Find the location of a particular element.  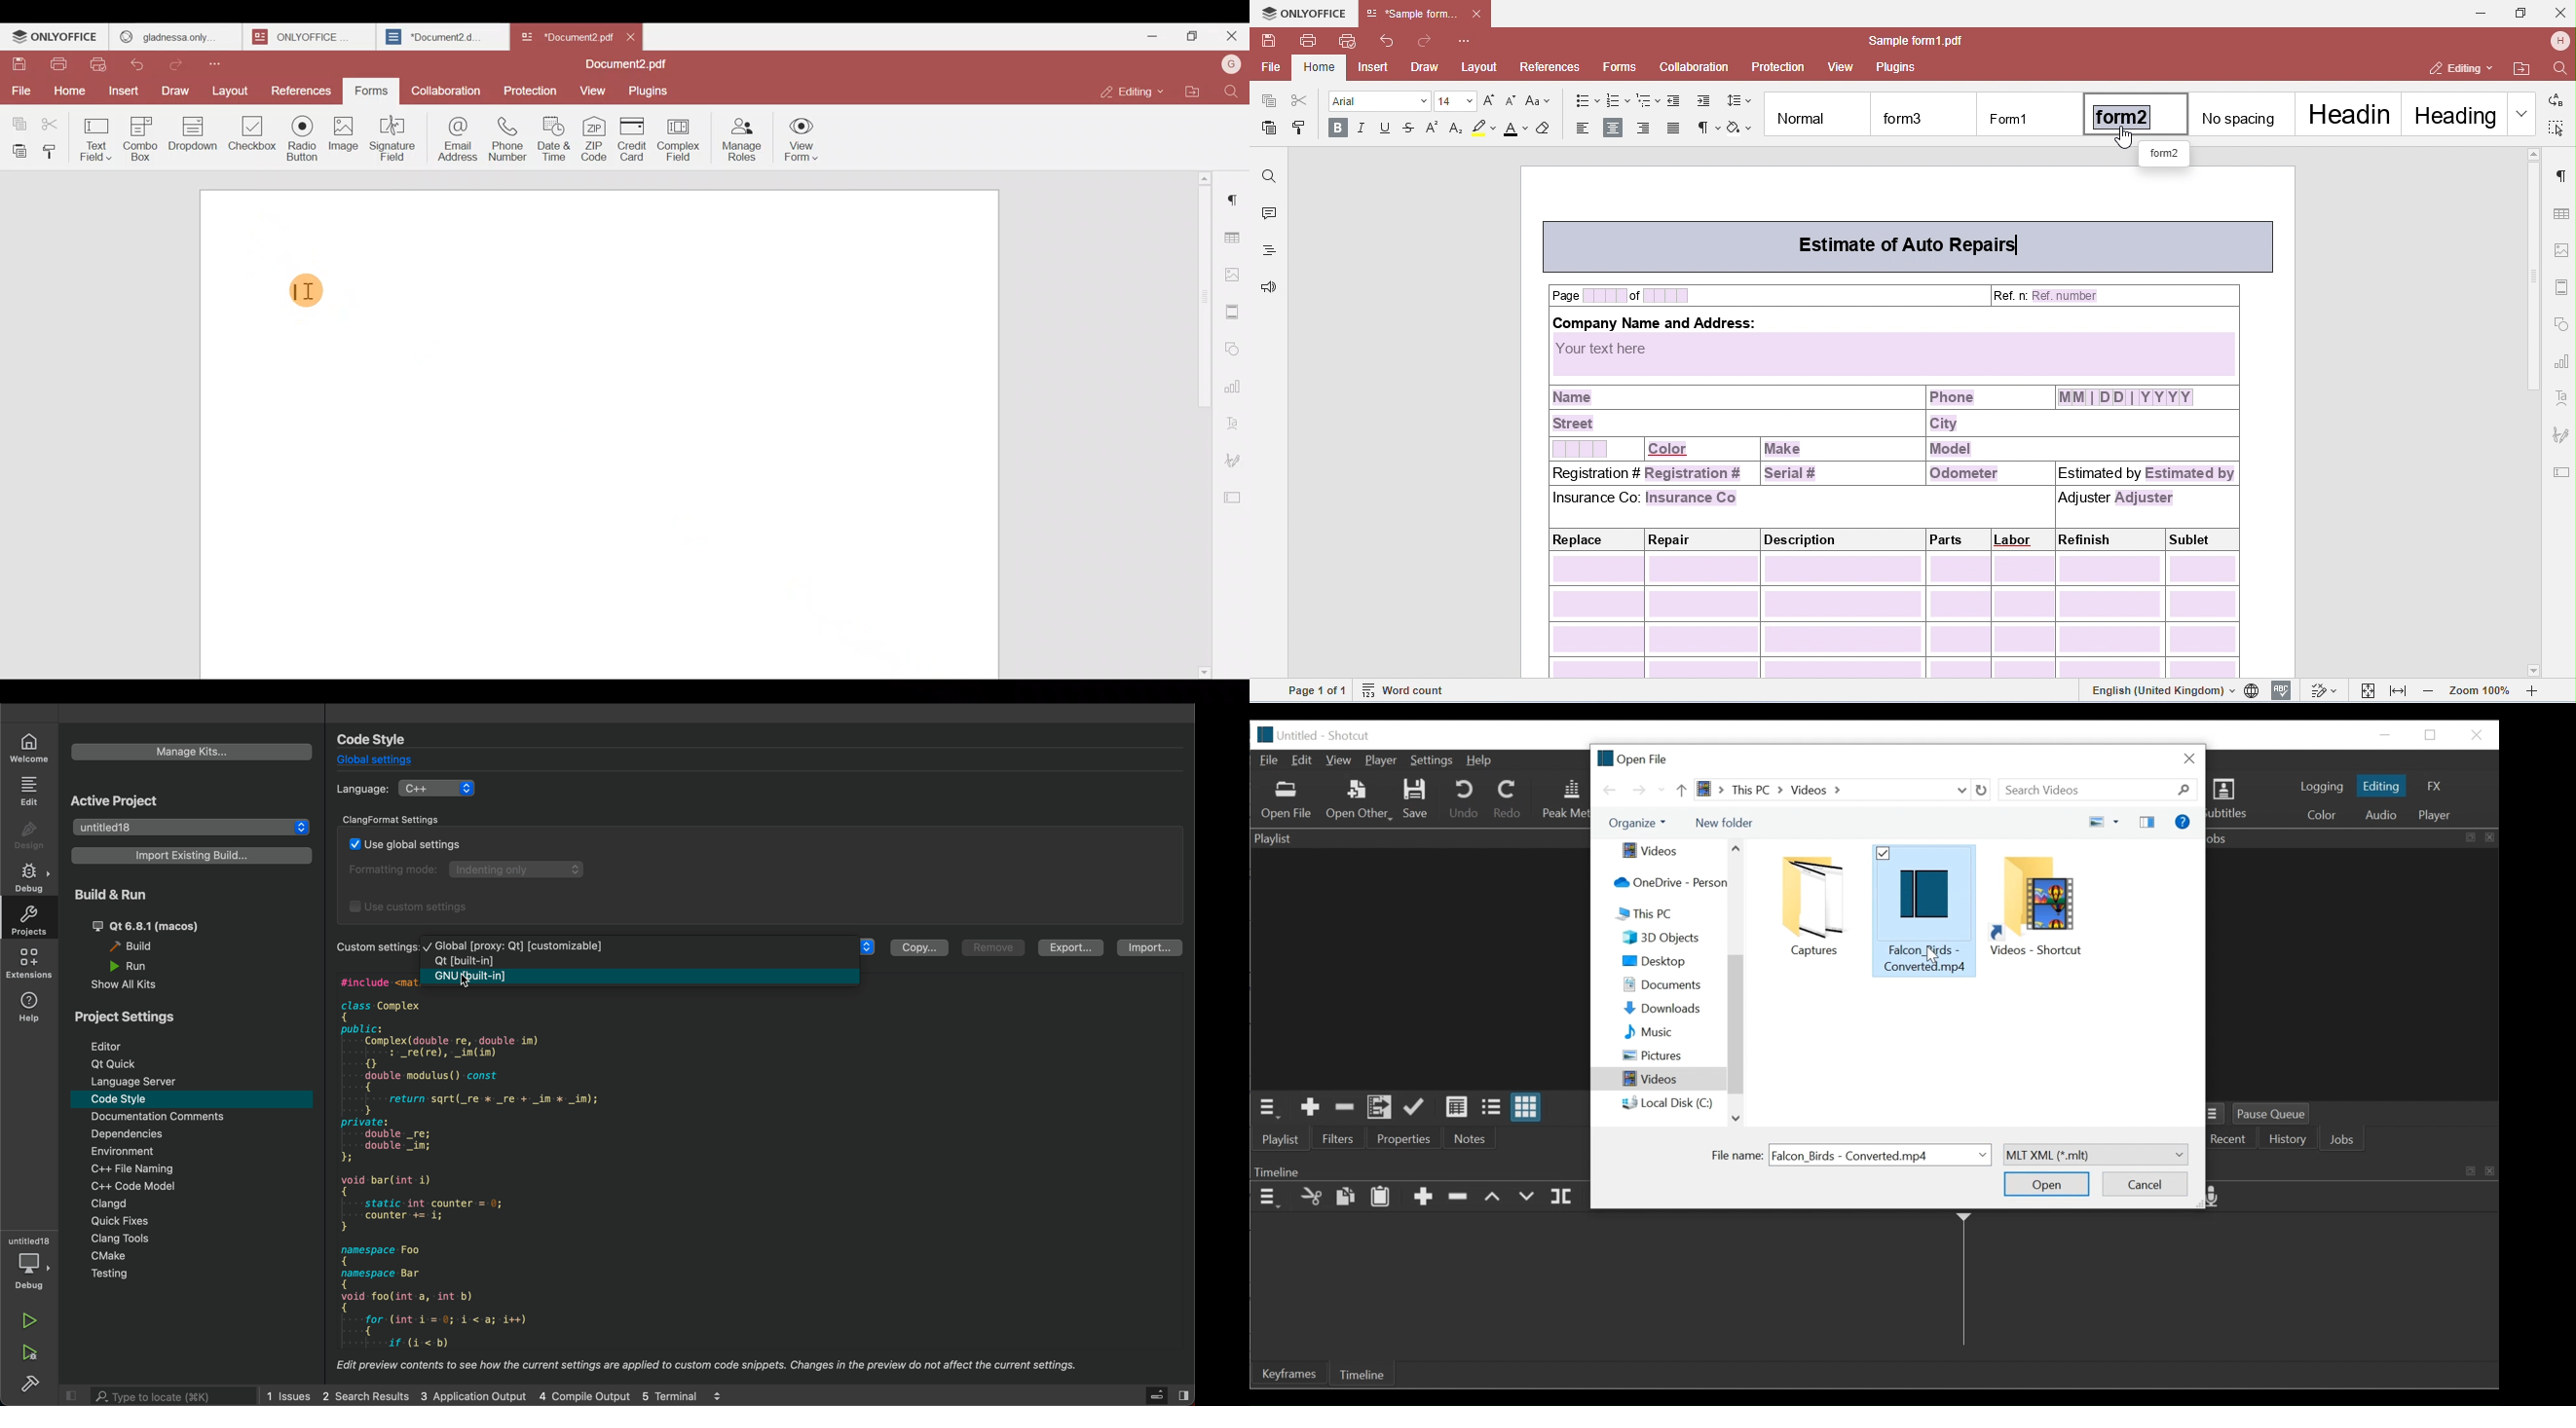

Remove cut is located at coordinates (1342, 1108).